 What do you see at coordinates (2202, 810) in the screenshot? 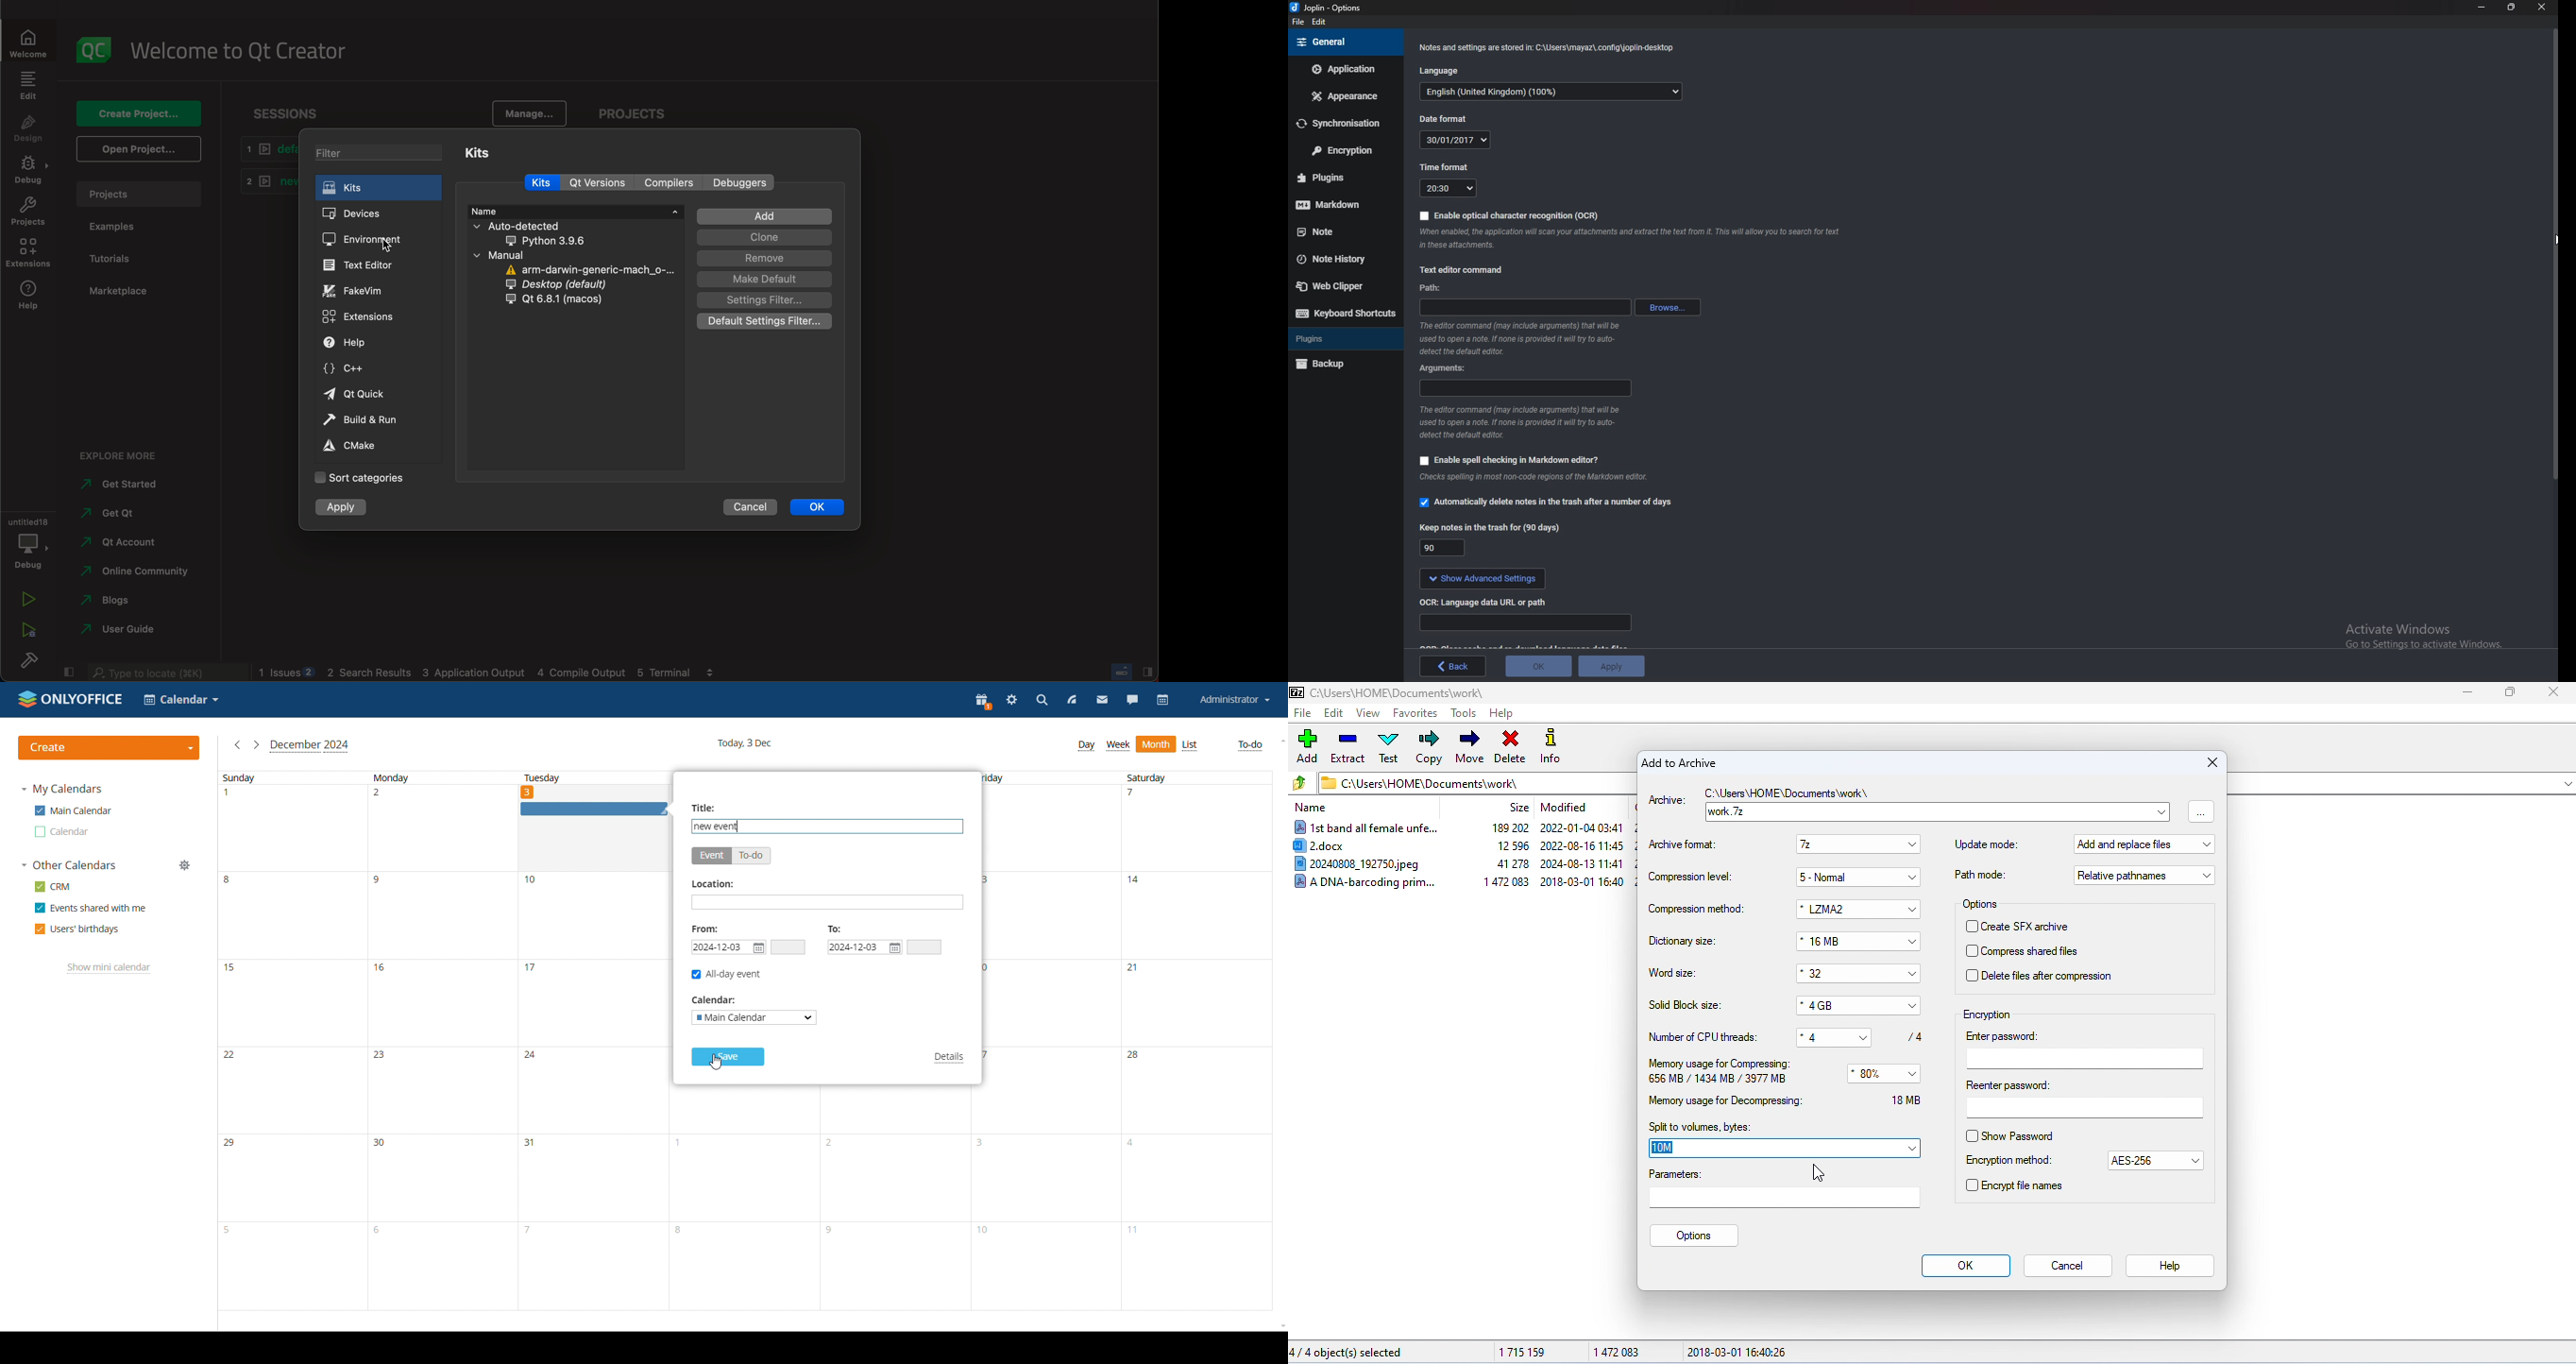
I see `browse file and folders` at bounding box center [2202, 810].